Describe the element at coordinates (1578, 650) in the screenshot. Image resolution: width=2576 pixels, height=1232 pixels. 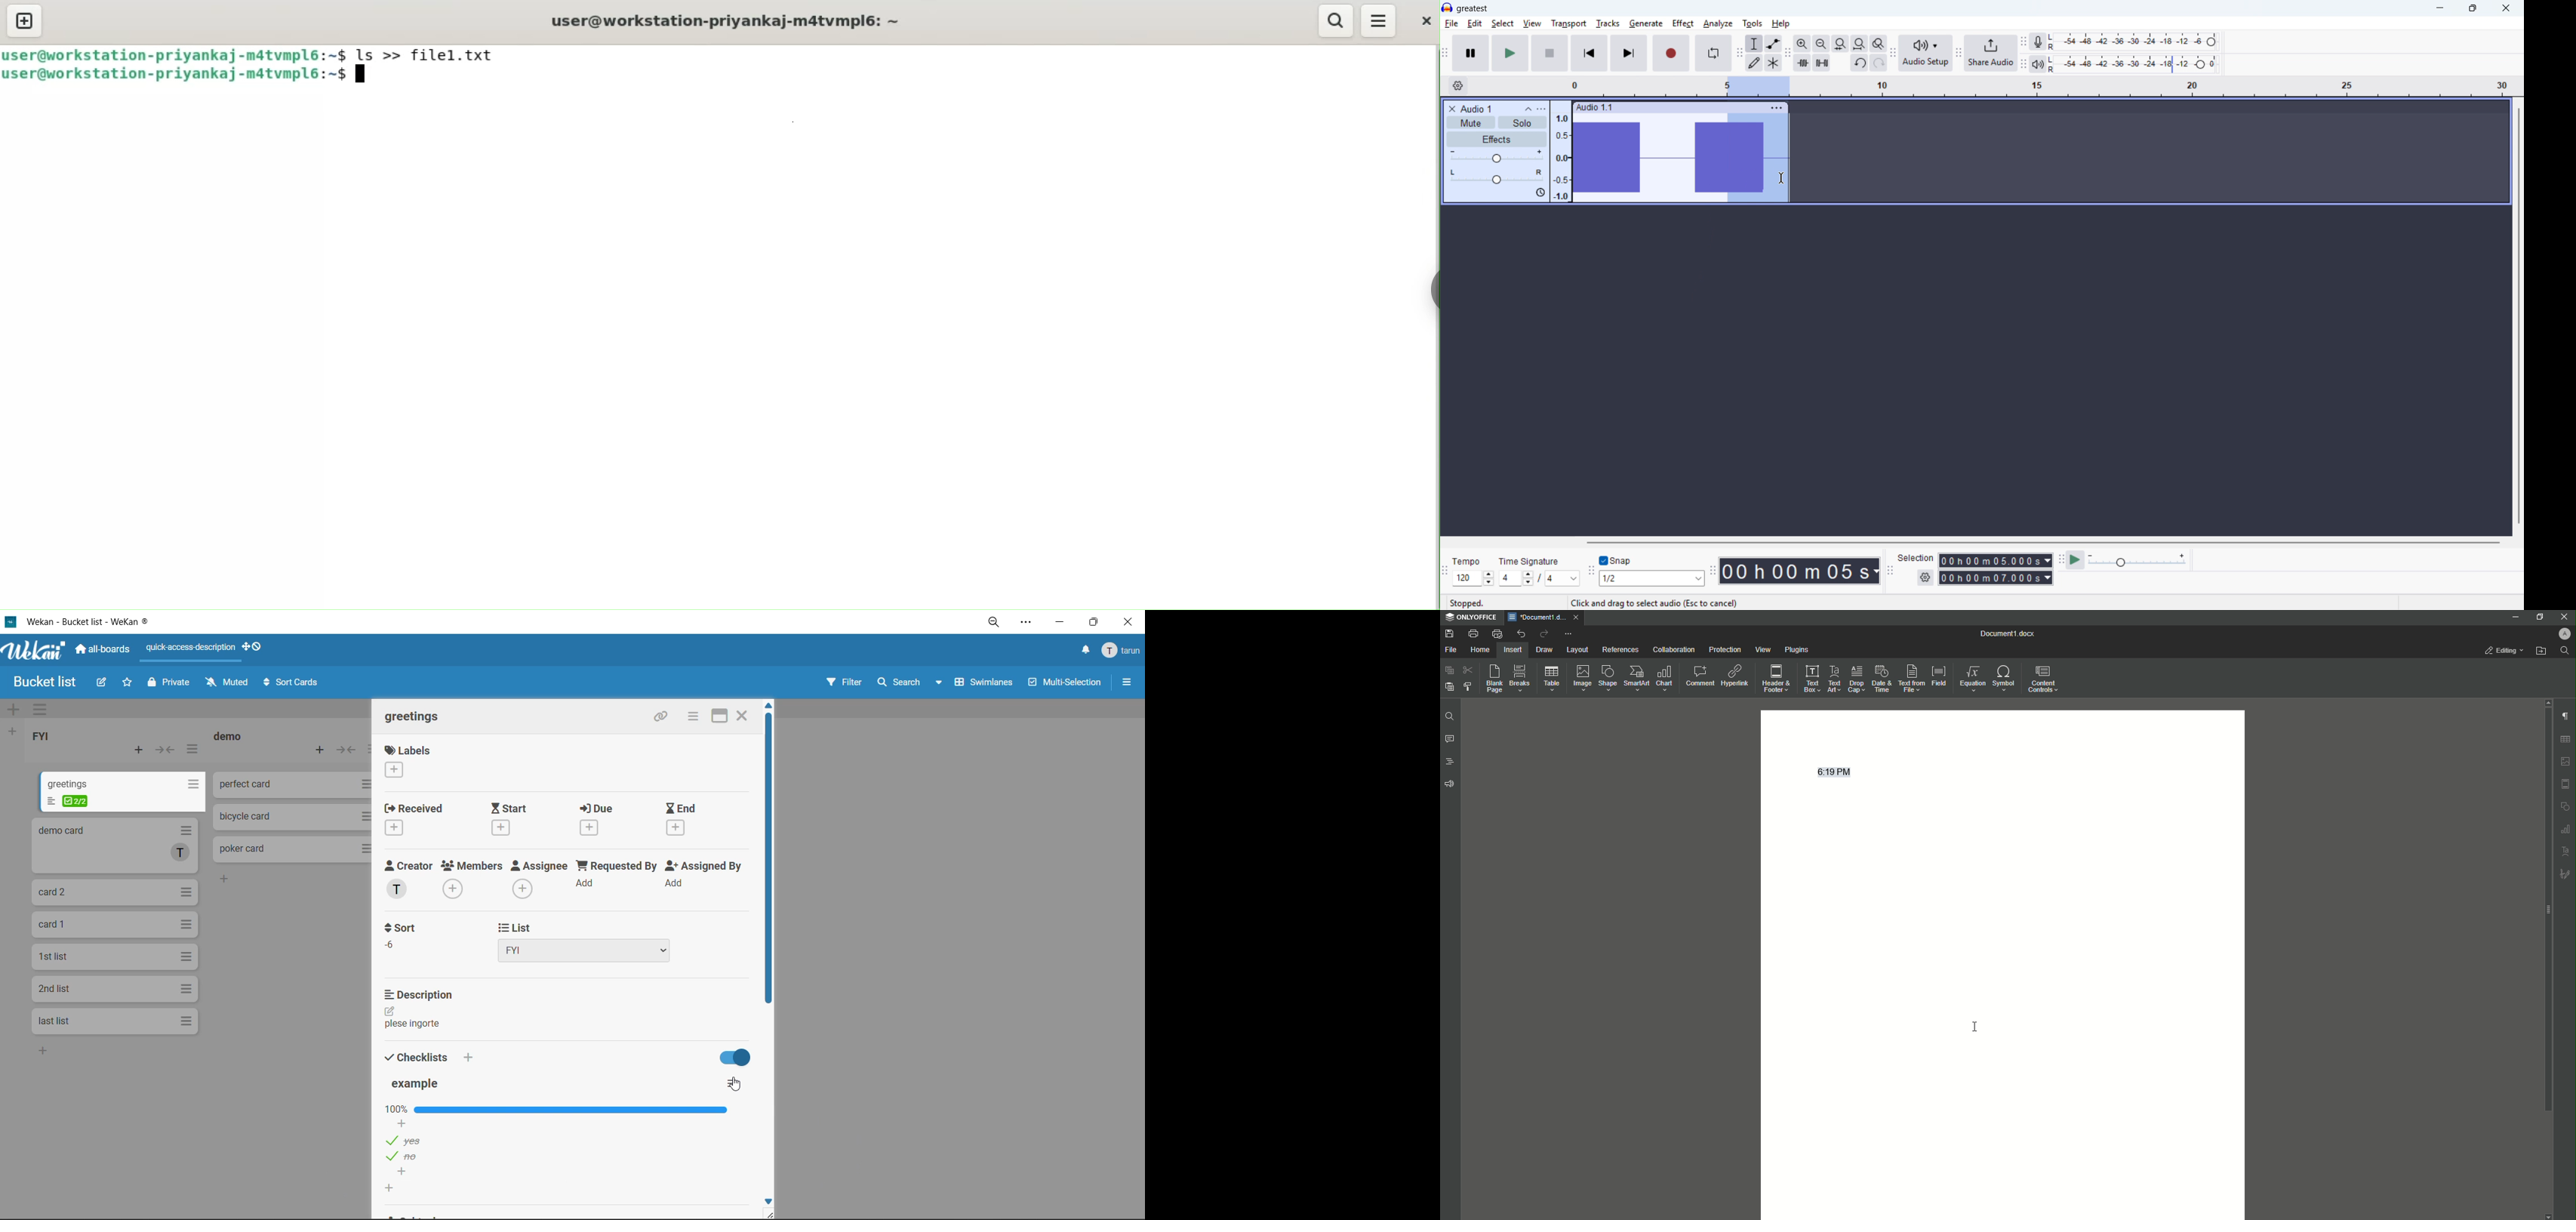
I see `Layout` at that location.